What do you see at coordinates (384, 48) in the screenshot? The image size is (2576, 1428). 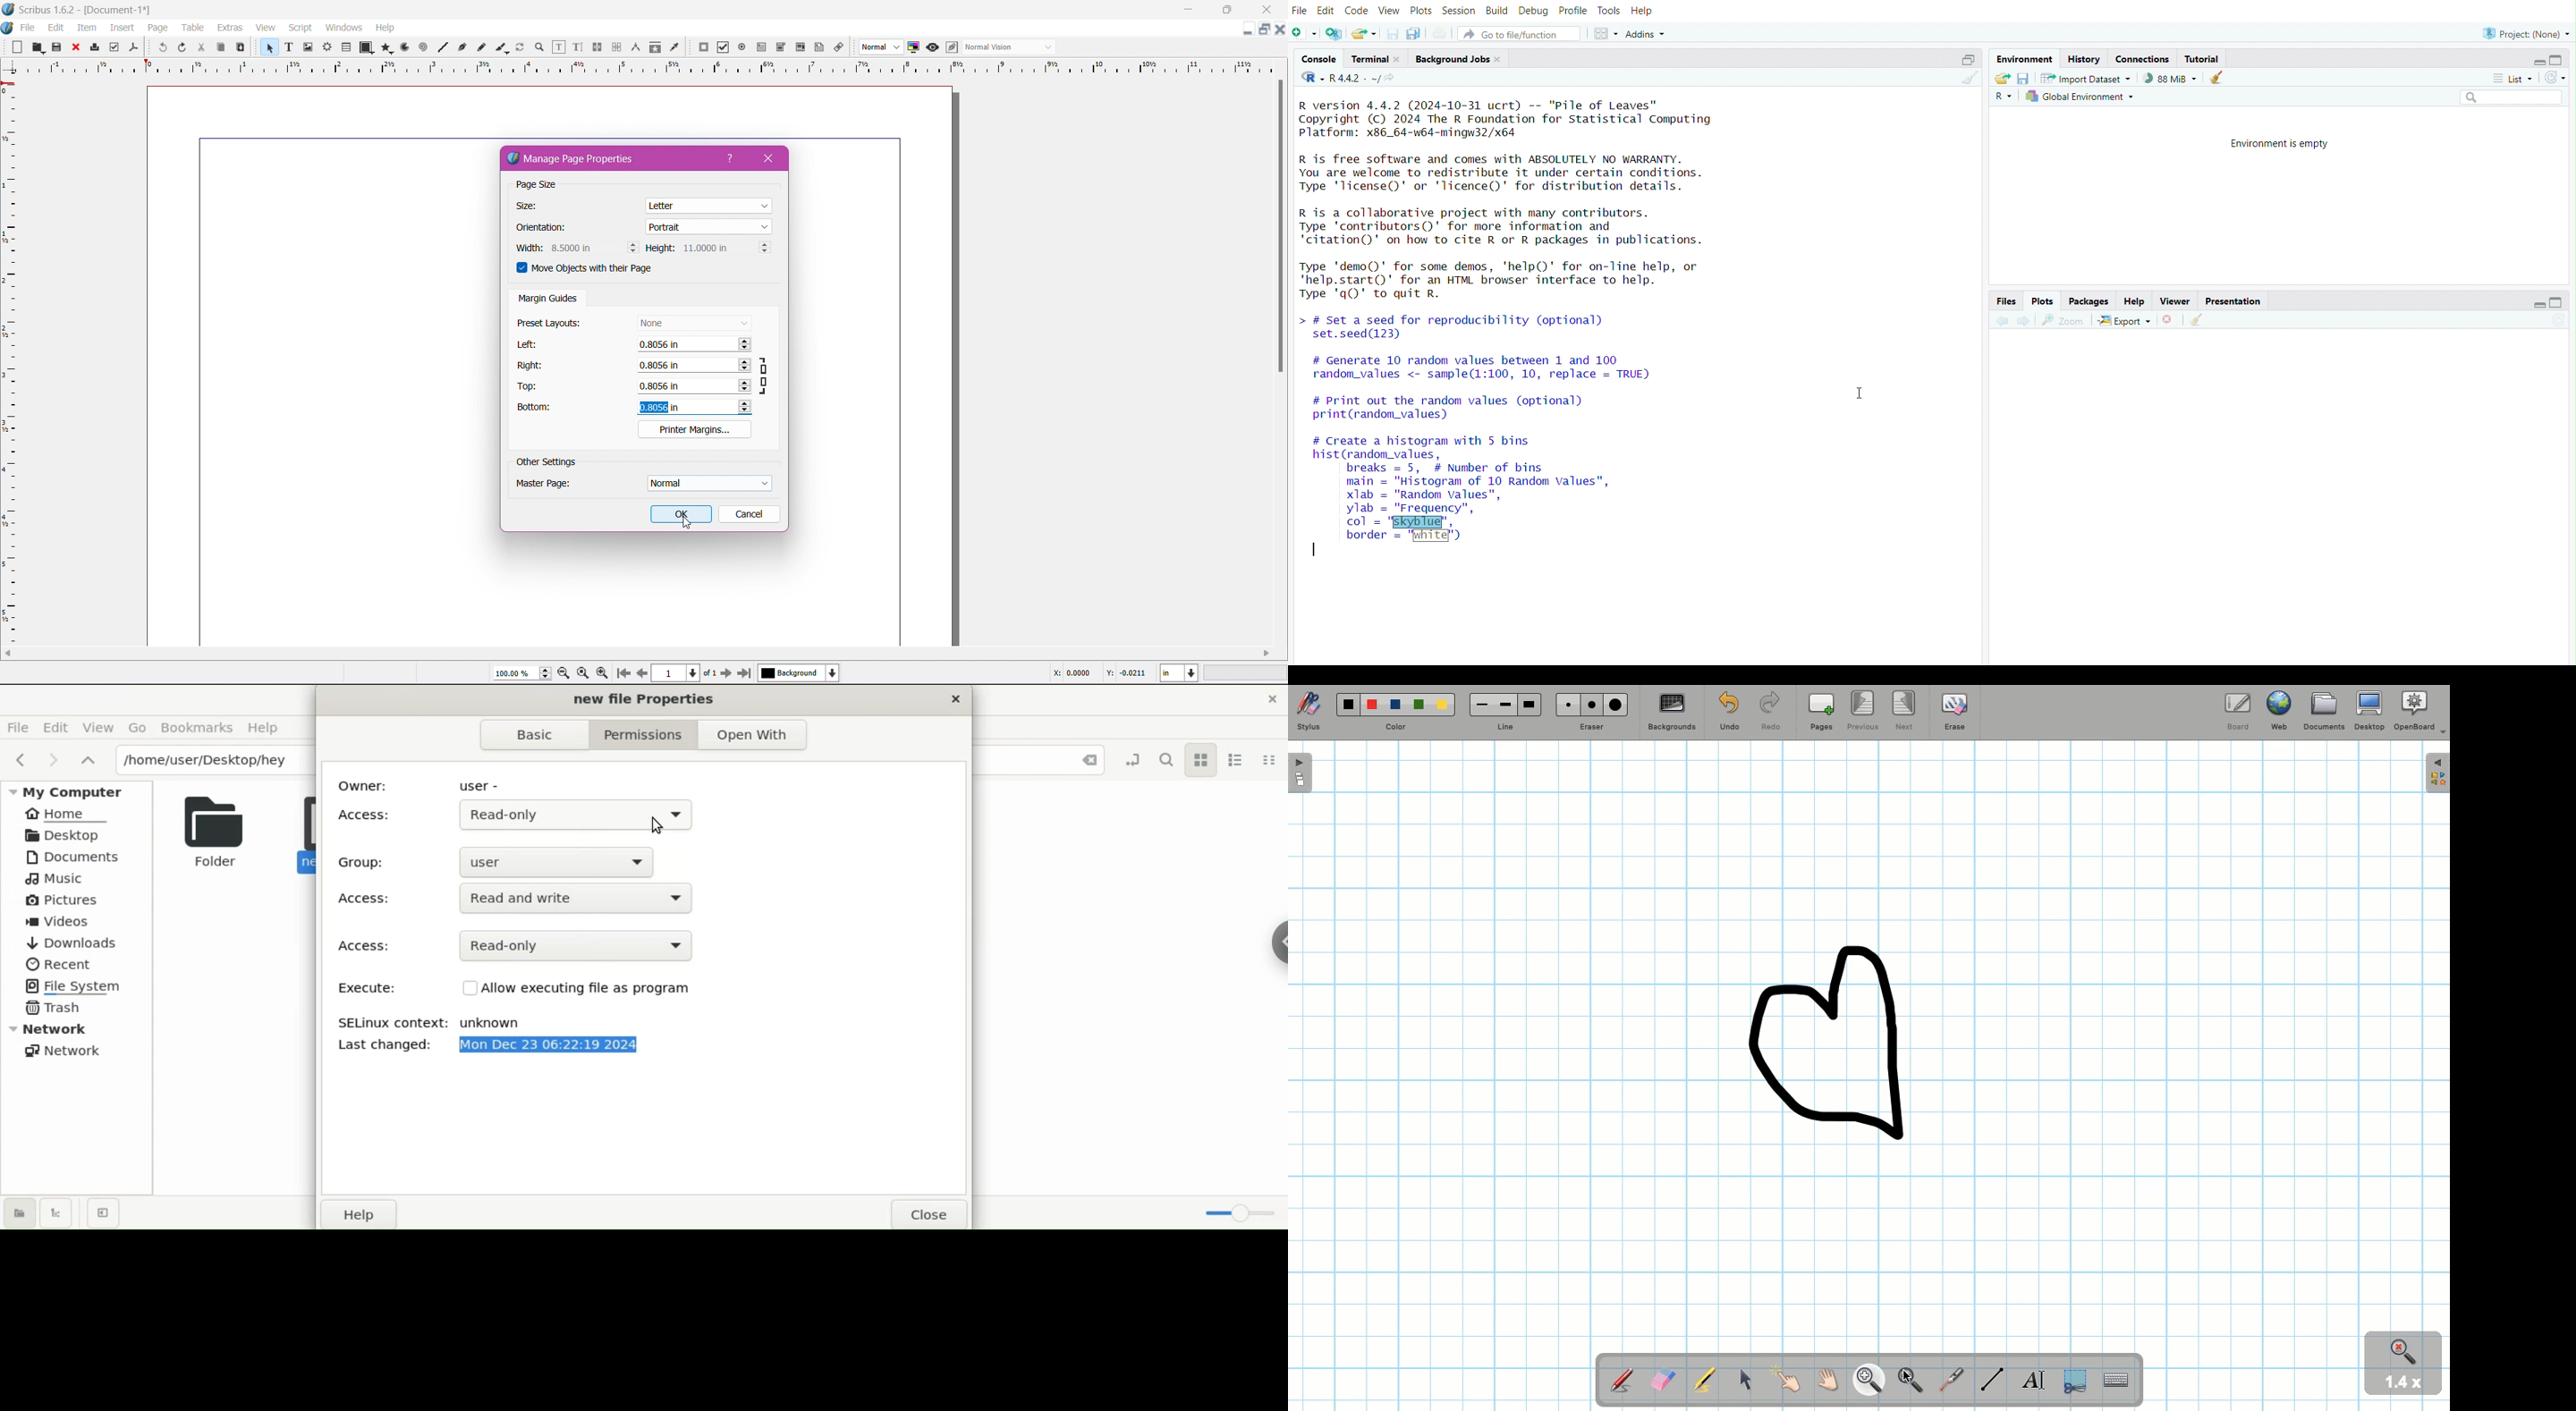 I see `Polygon` at bounding box center [384, 48].